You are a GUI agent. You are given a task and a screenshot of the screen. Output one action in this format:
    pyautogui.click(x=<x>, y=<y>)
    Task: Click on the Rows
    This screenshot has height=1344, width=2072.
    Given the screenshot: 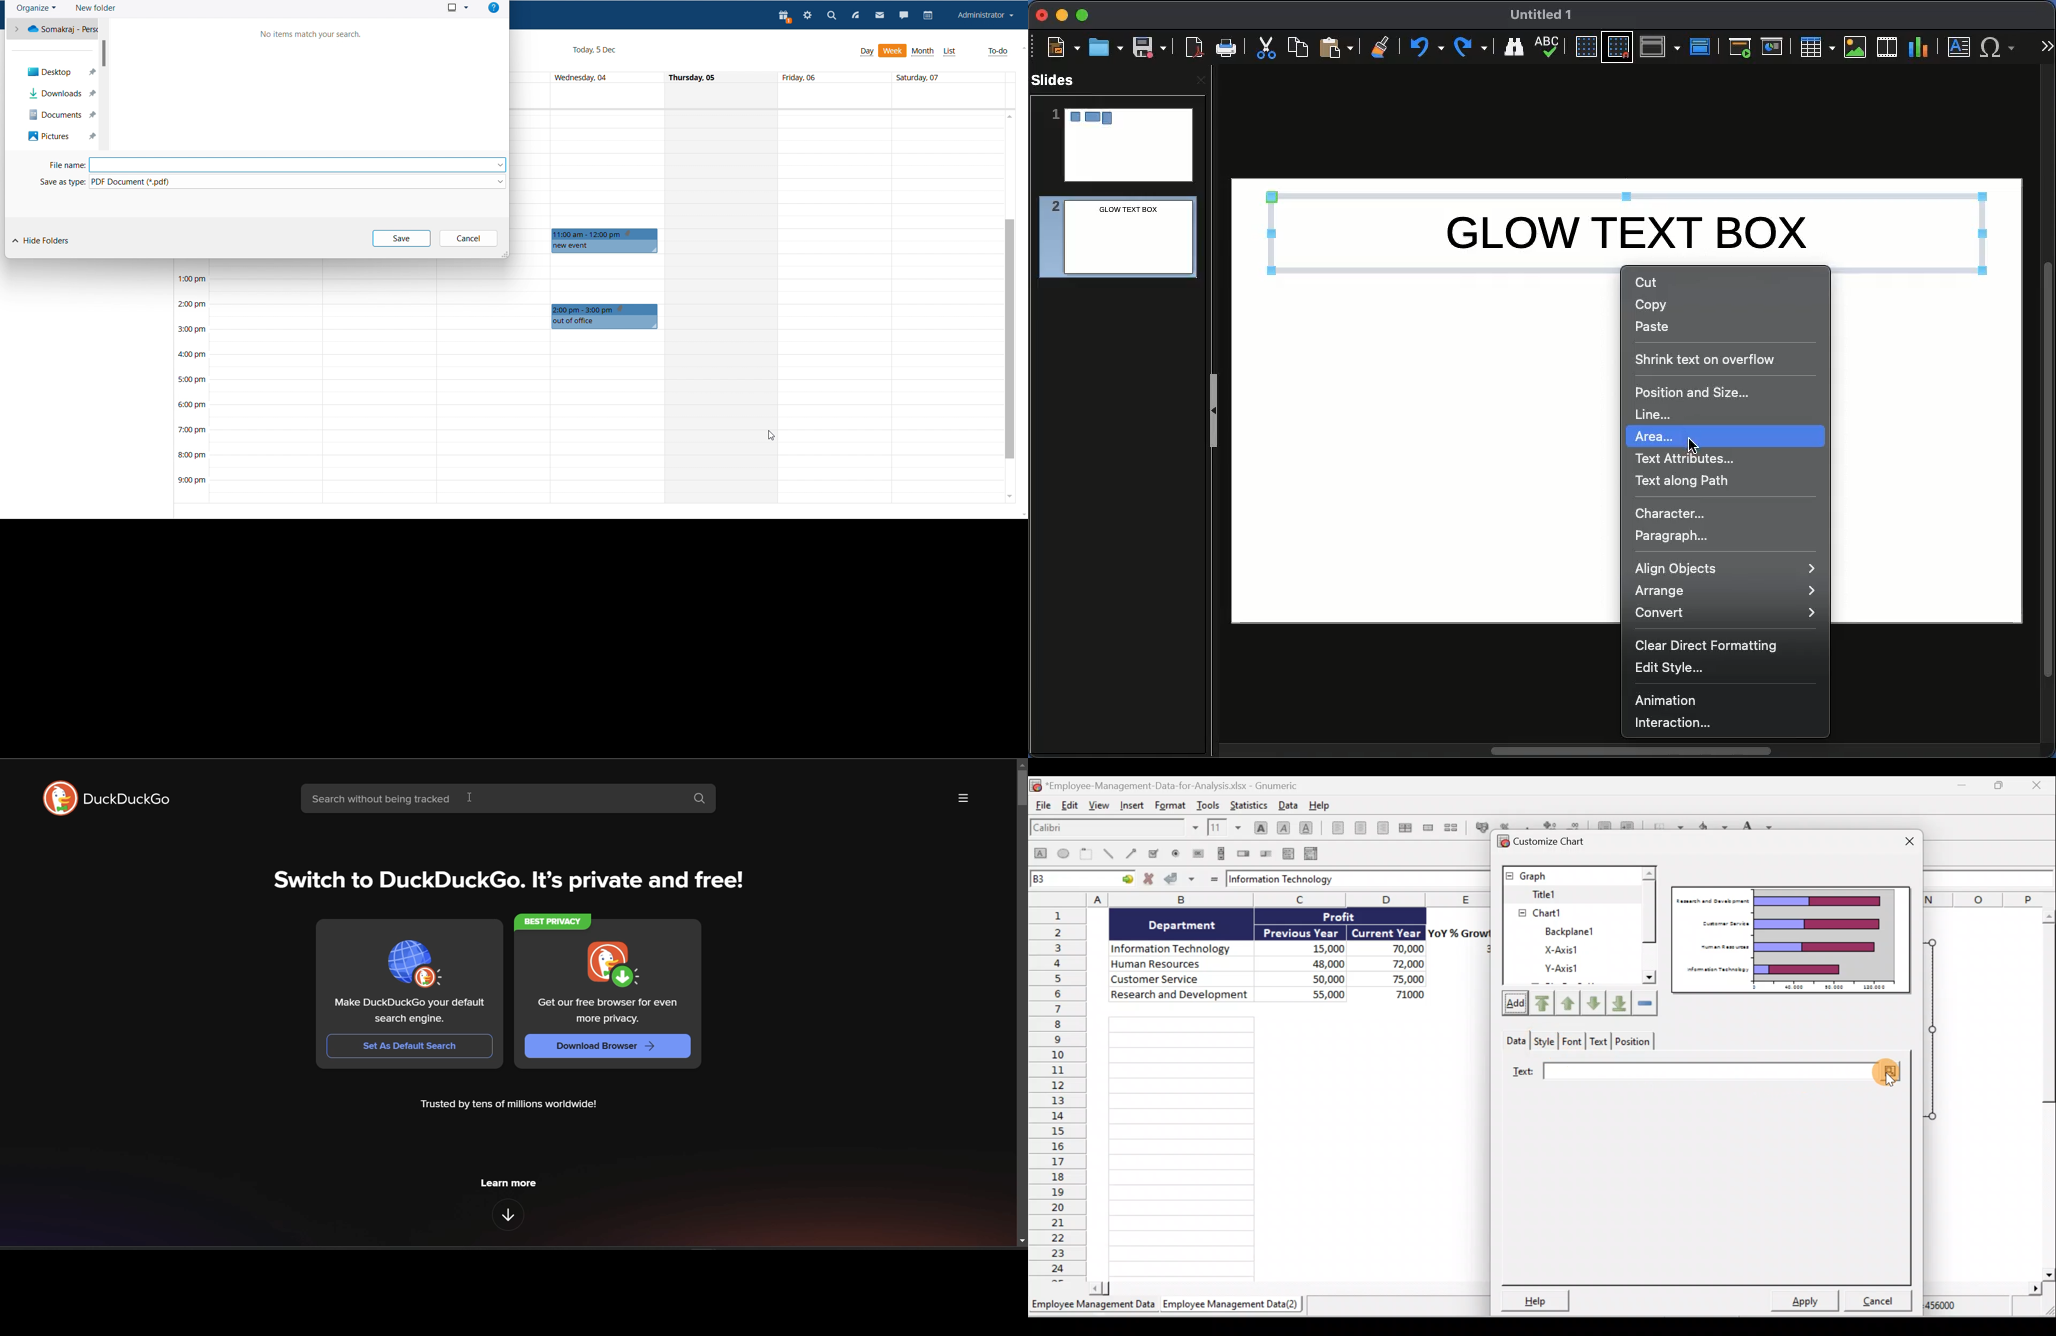 What is the action you would take?
    pyautogui.click(x=1057, y=1093)
    